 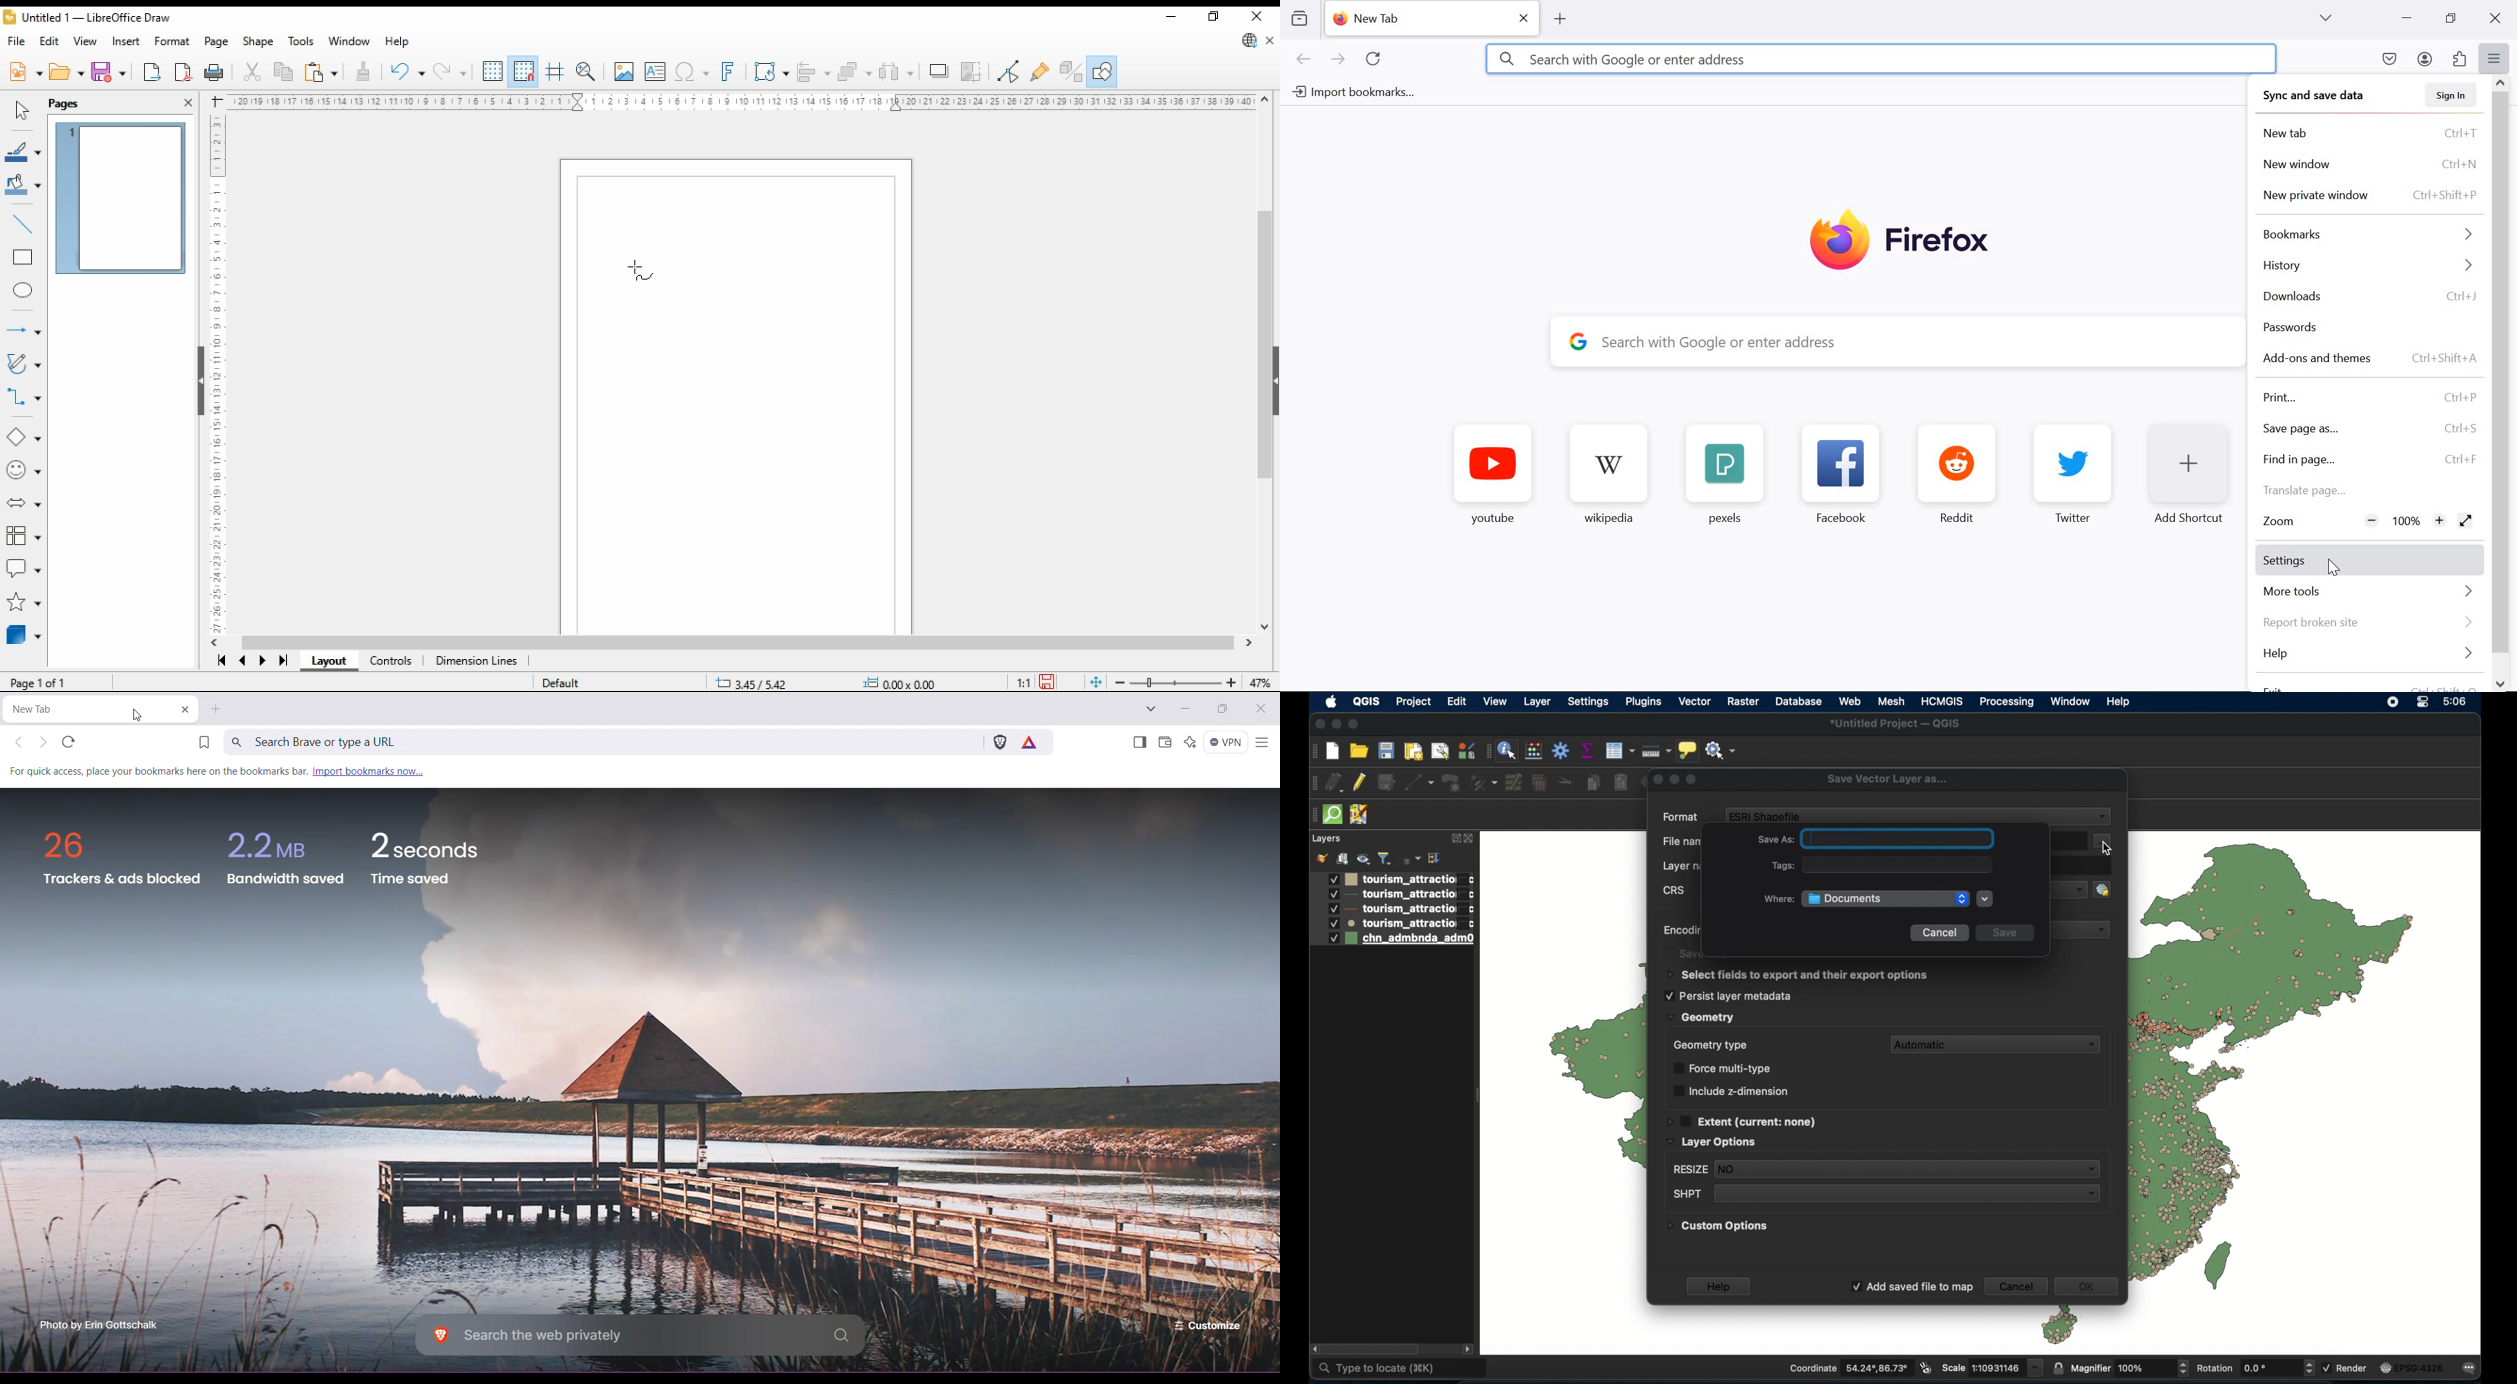 What do you see at coordinates (1884, 865) in the screenshot?
I see `tags field` at bounding box center [1884, 865].